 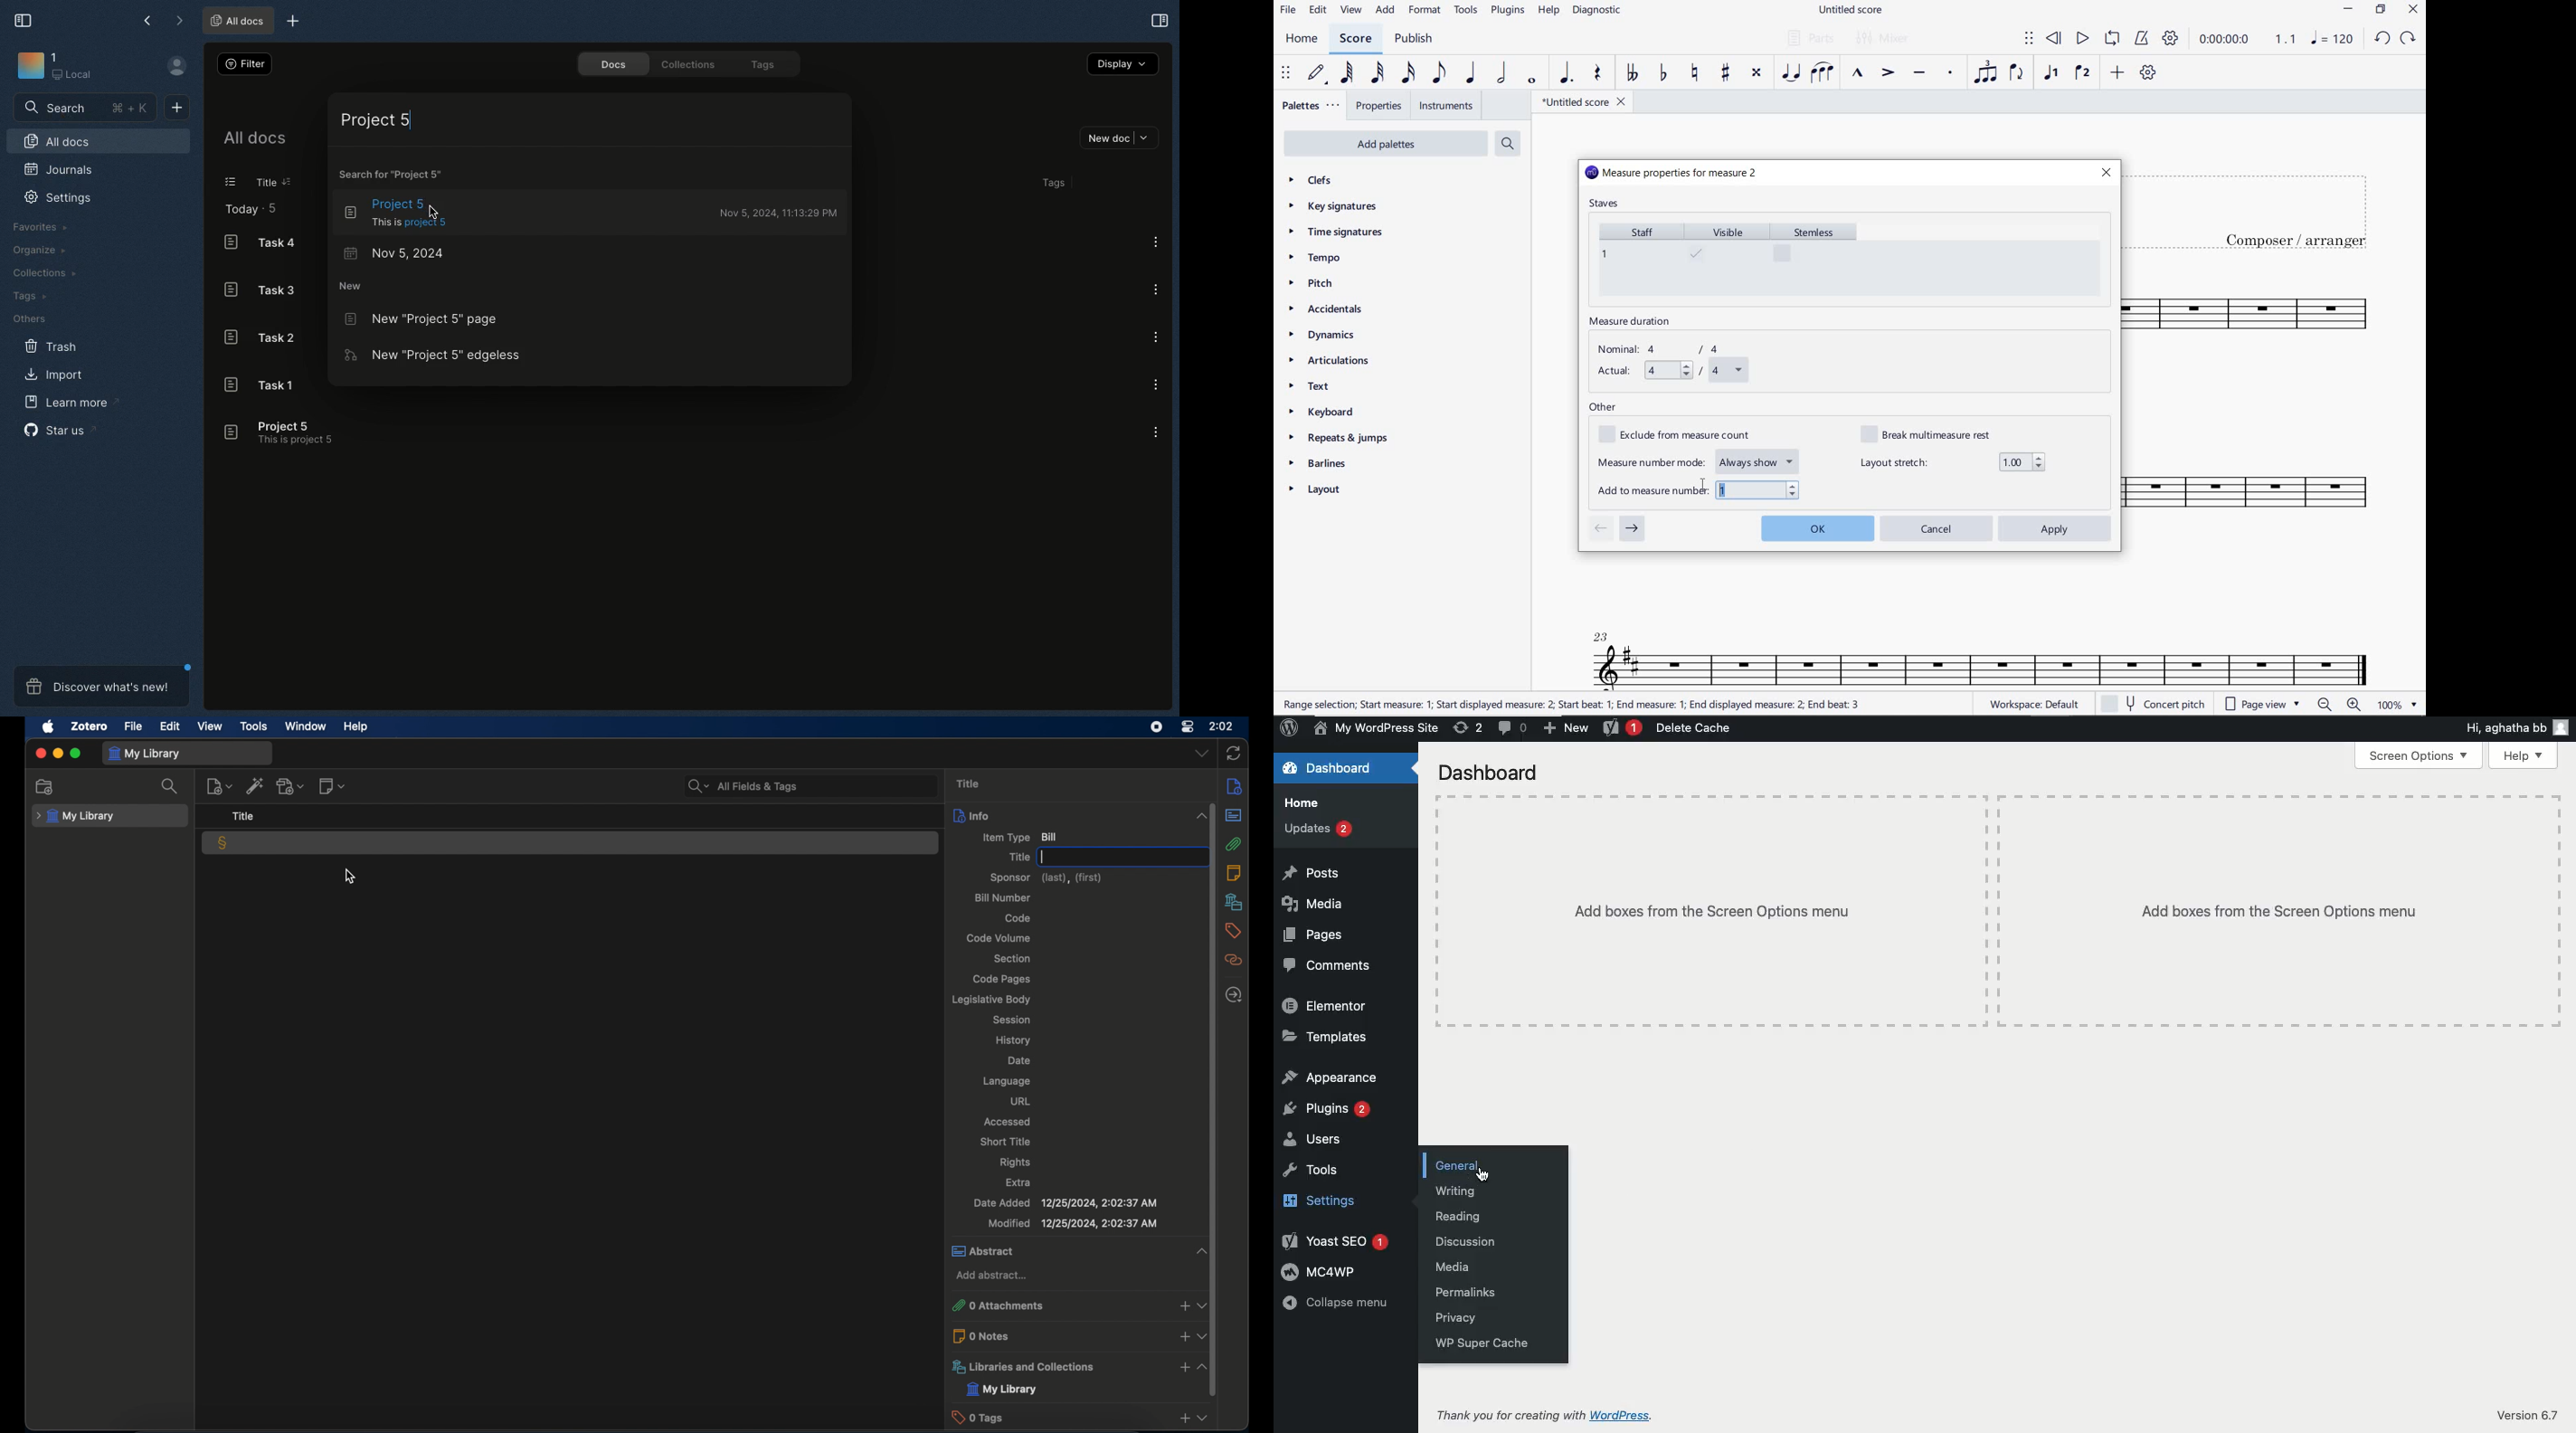 What do you see at coordinates (86, 110) in the screenshot?
I see `Search` at bounding box center [86, 110].